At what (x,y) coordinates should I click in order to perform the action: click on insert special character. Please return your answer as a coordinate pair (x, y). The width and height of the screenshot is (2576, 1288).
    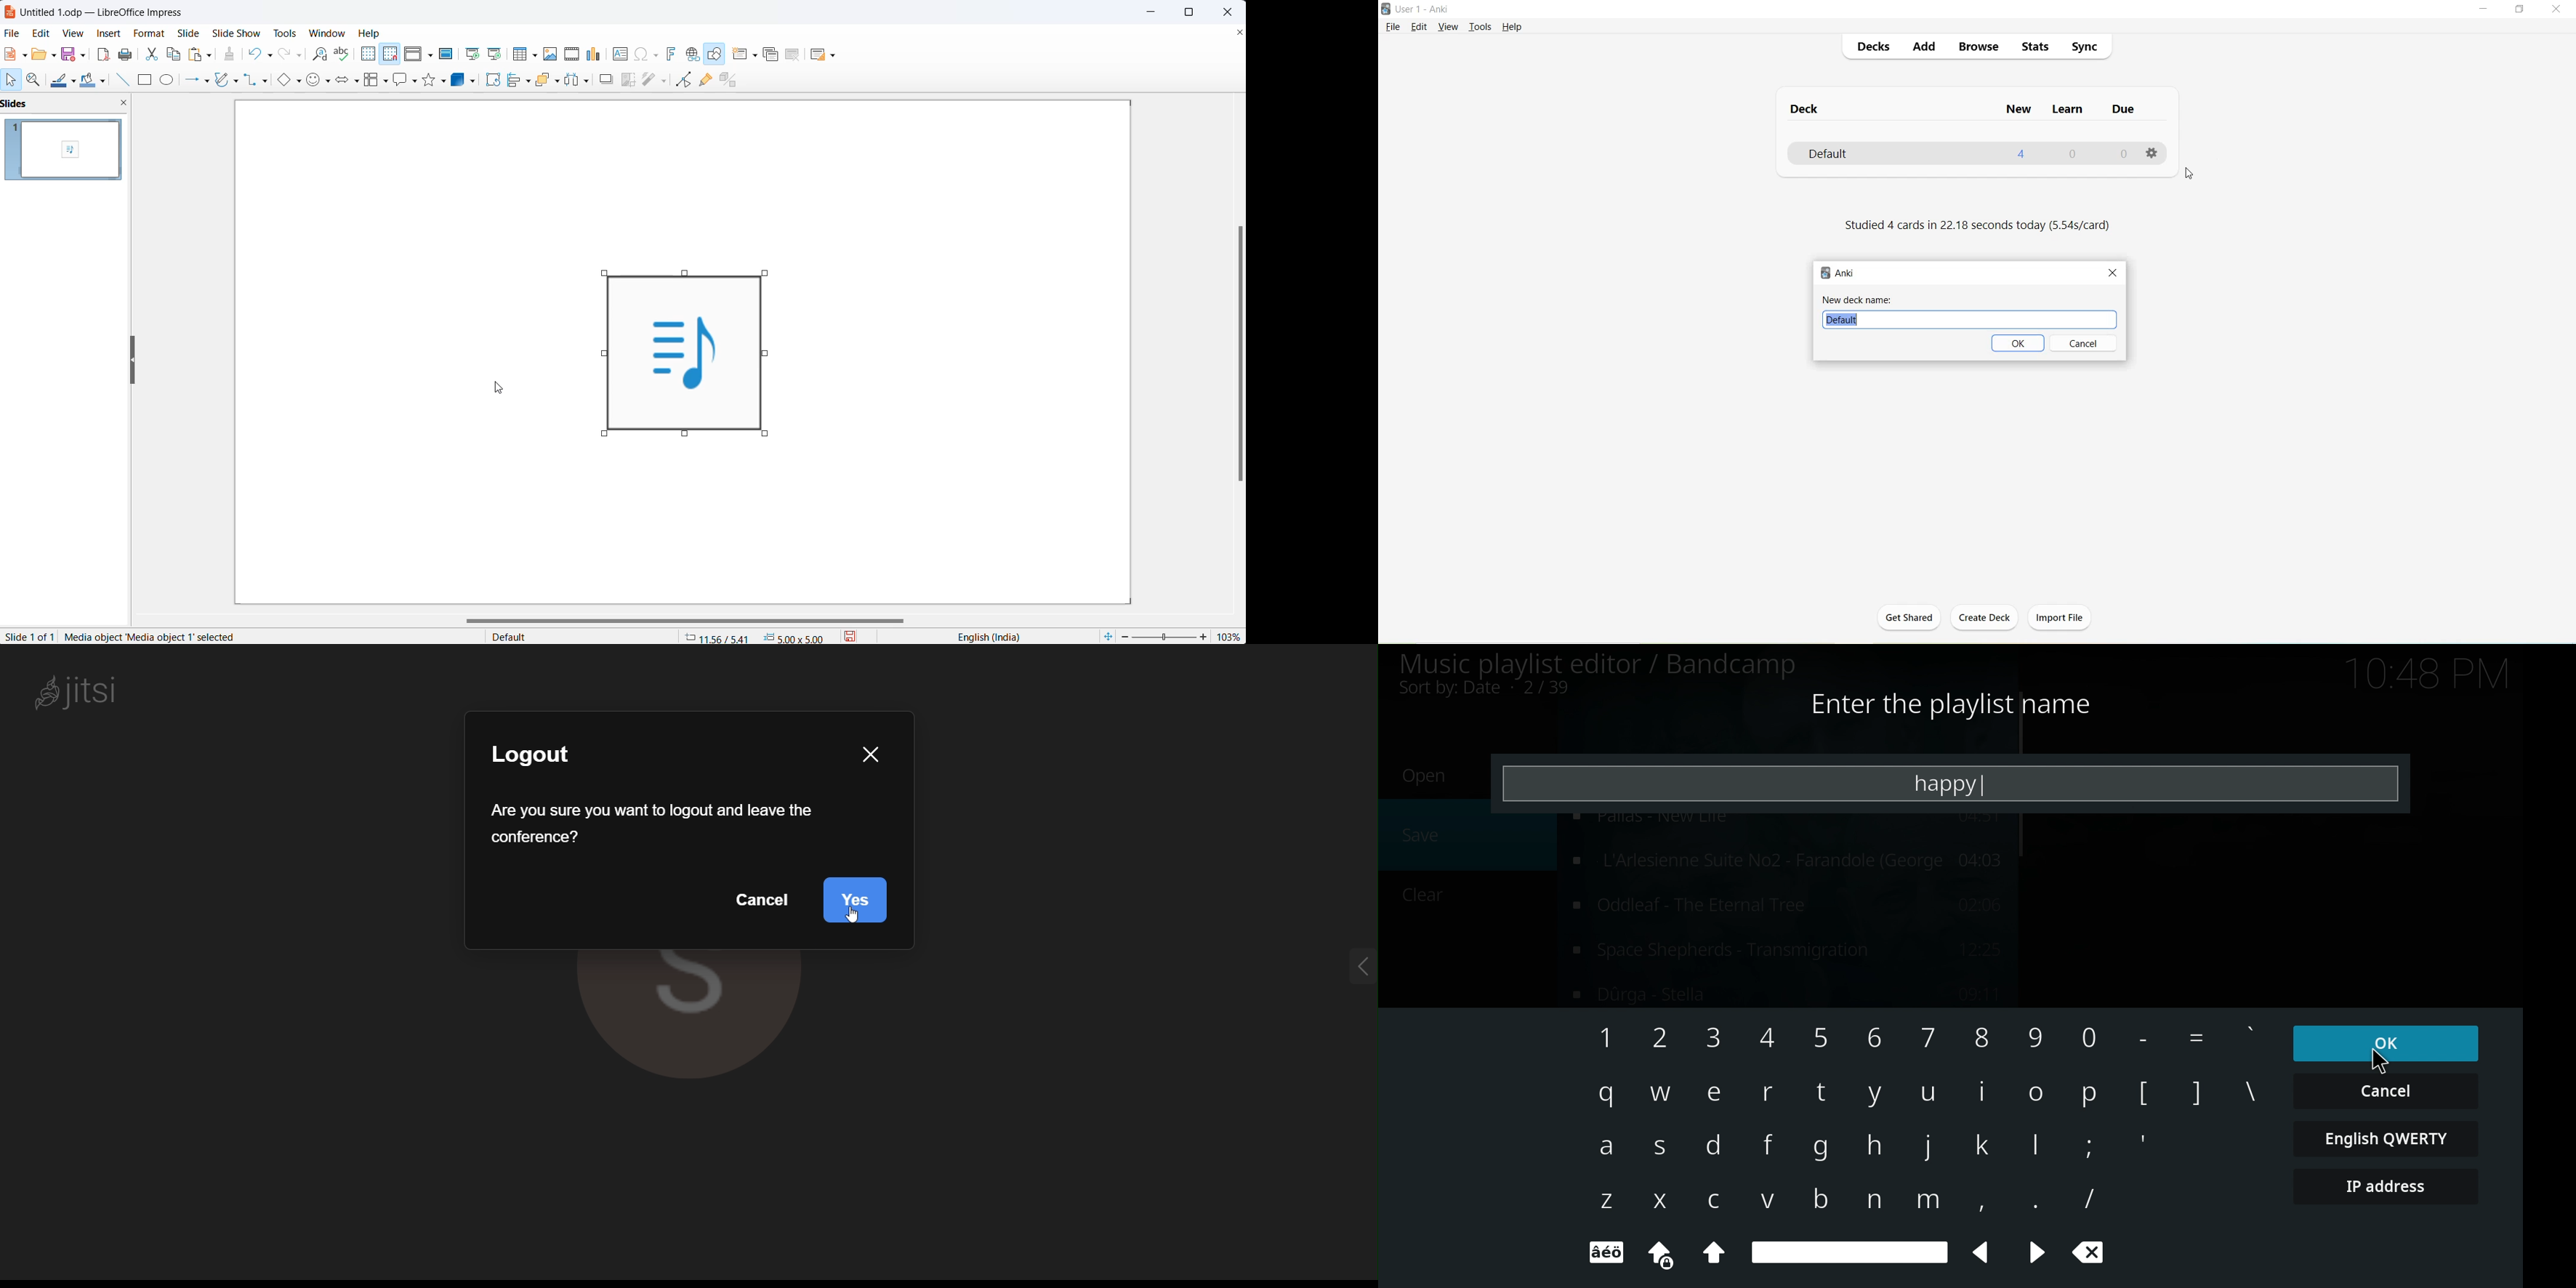
    Looking at the image, I should click on (647, 54).